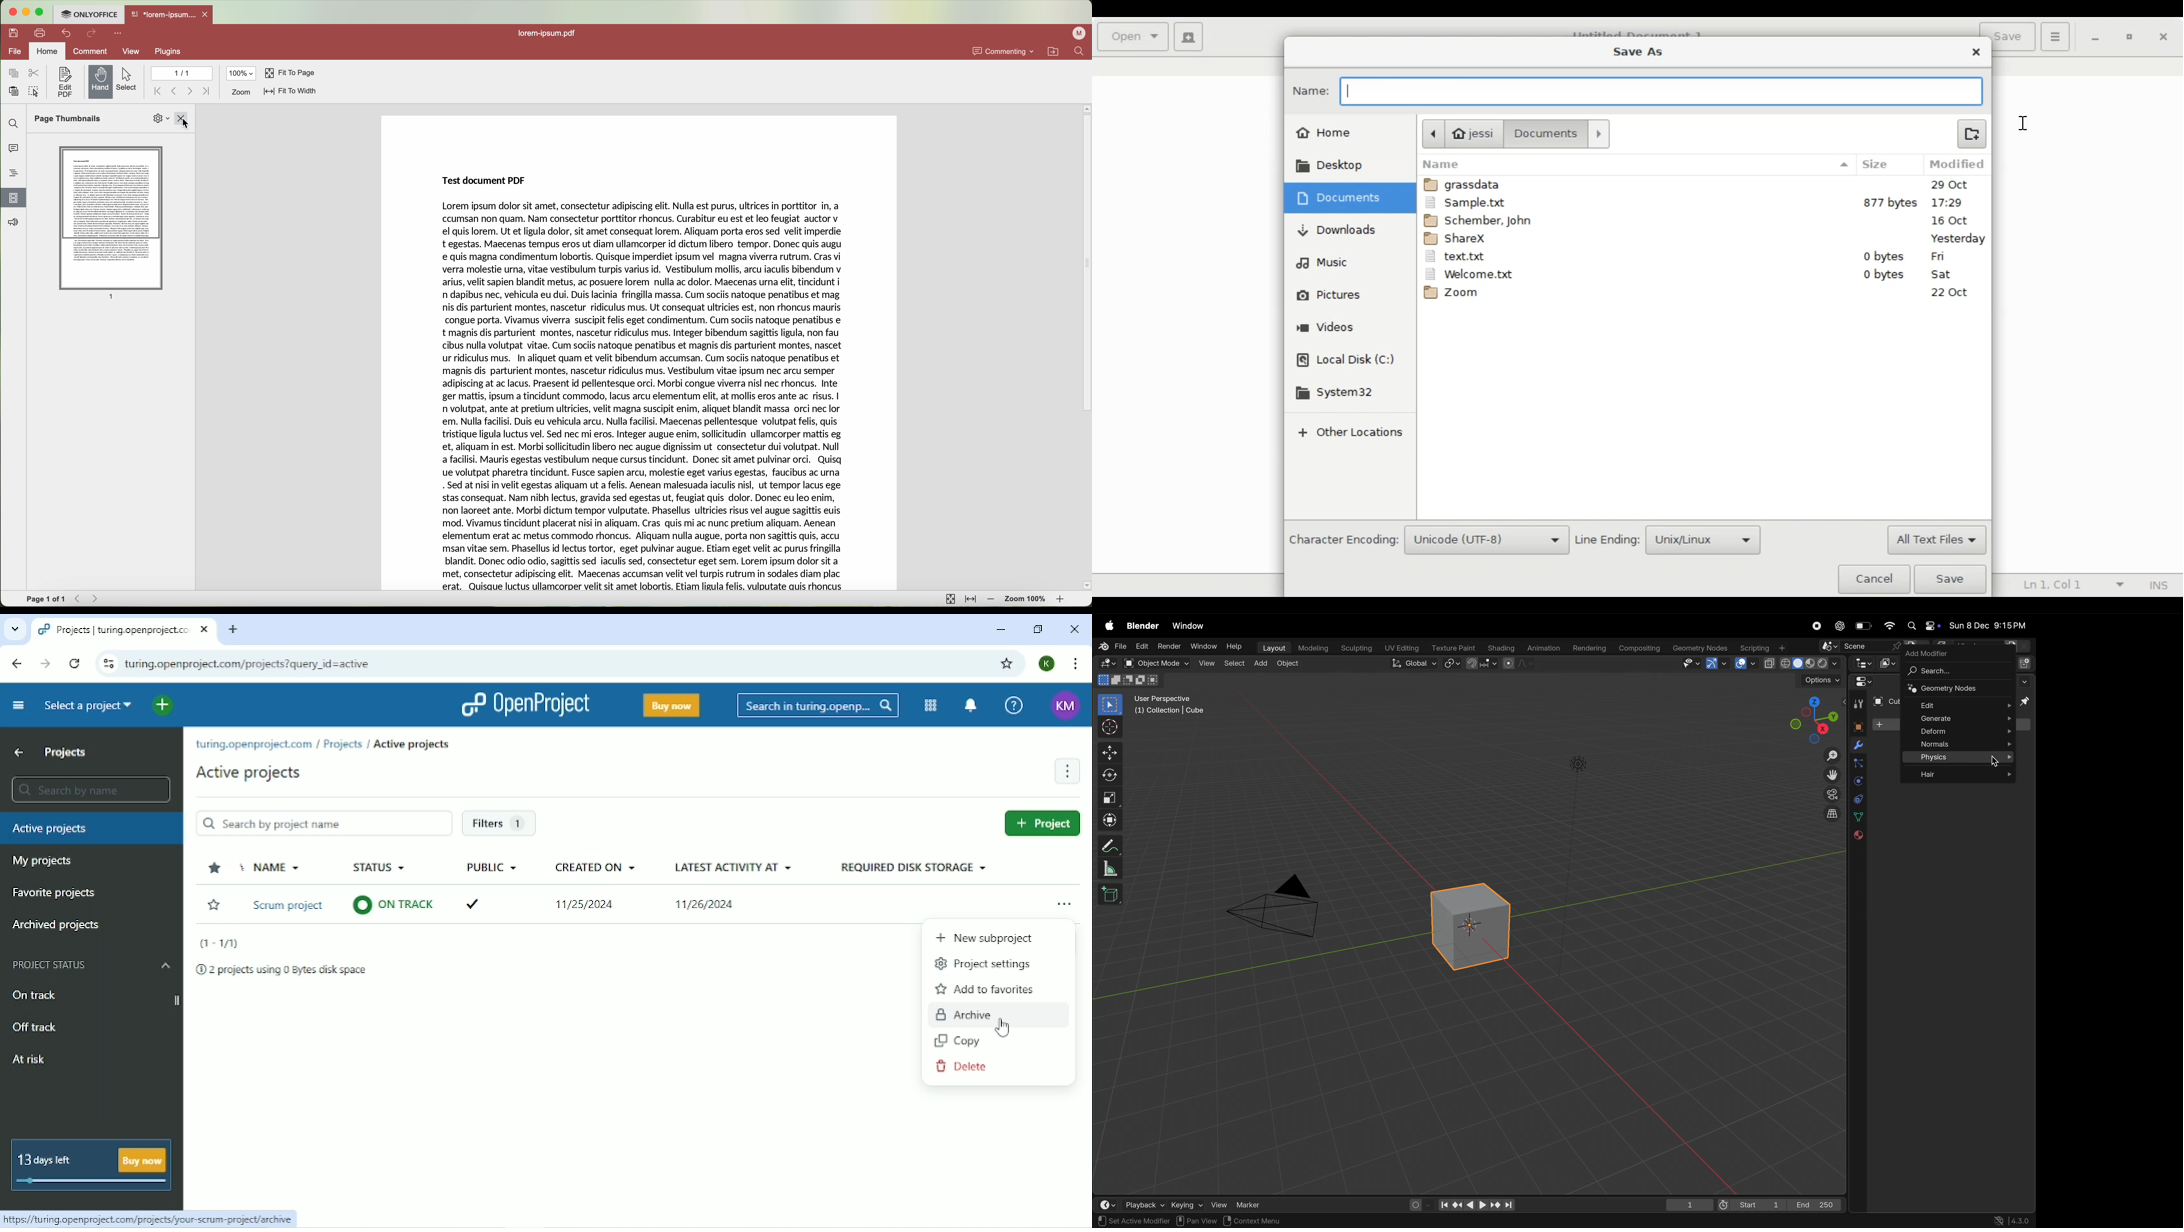 This screenshot has width=2184, height=1232. I want to click on Modified, so click(1959, 164).